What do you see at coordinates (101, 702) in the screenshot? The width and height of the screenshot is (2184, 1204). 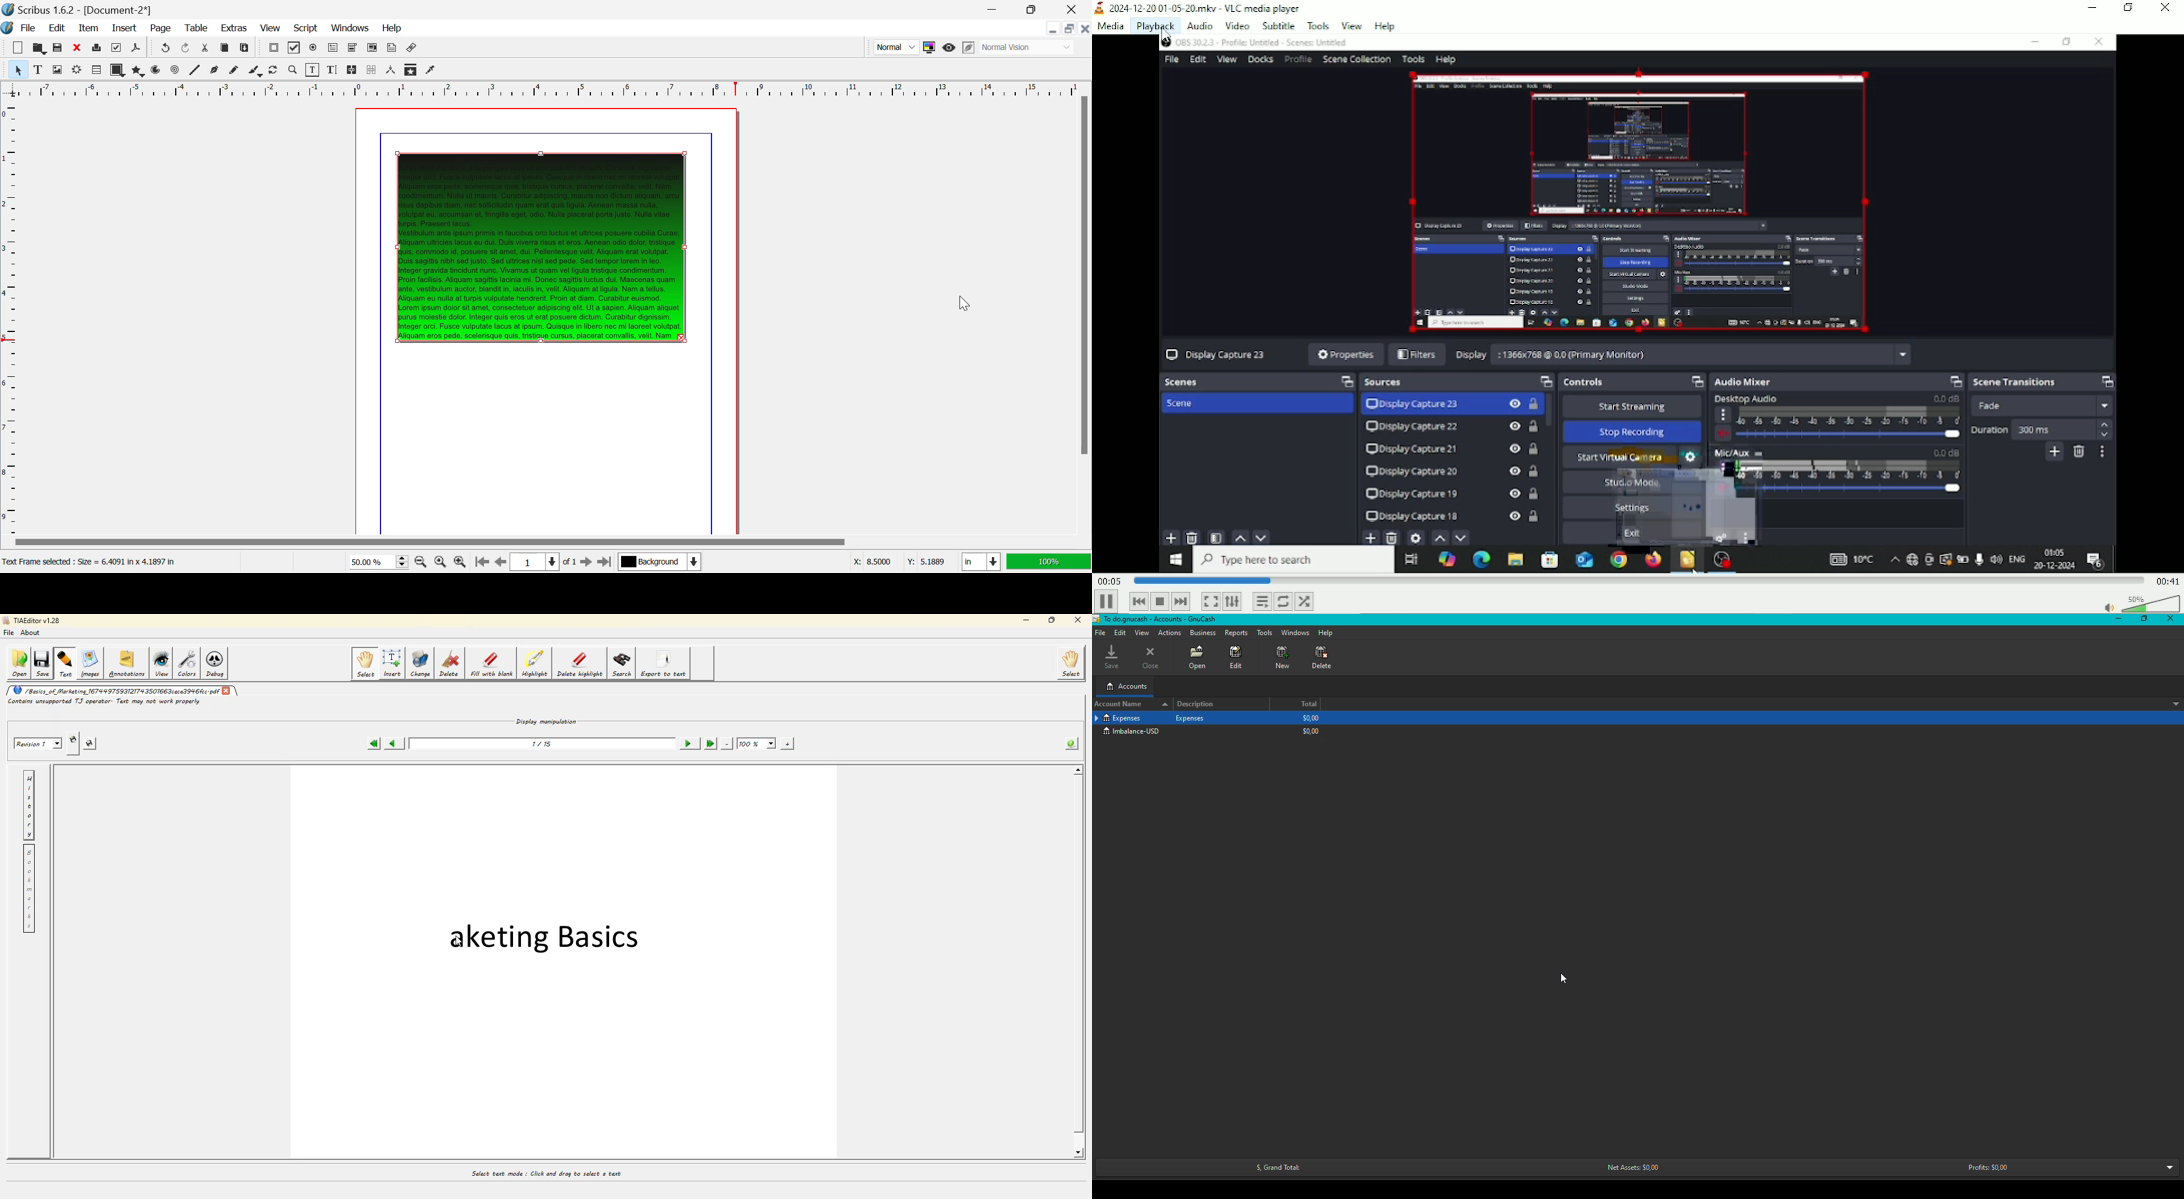 I see `error info` at bounding box center [101, 702].